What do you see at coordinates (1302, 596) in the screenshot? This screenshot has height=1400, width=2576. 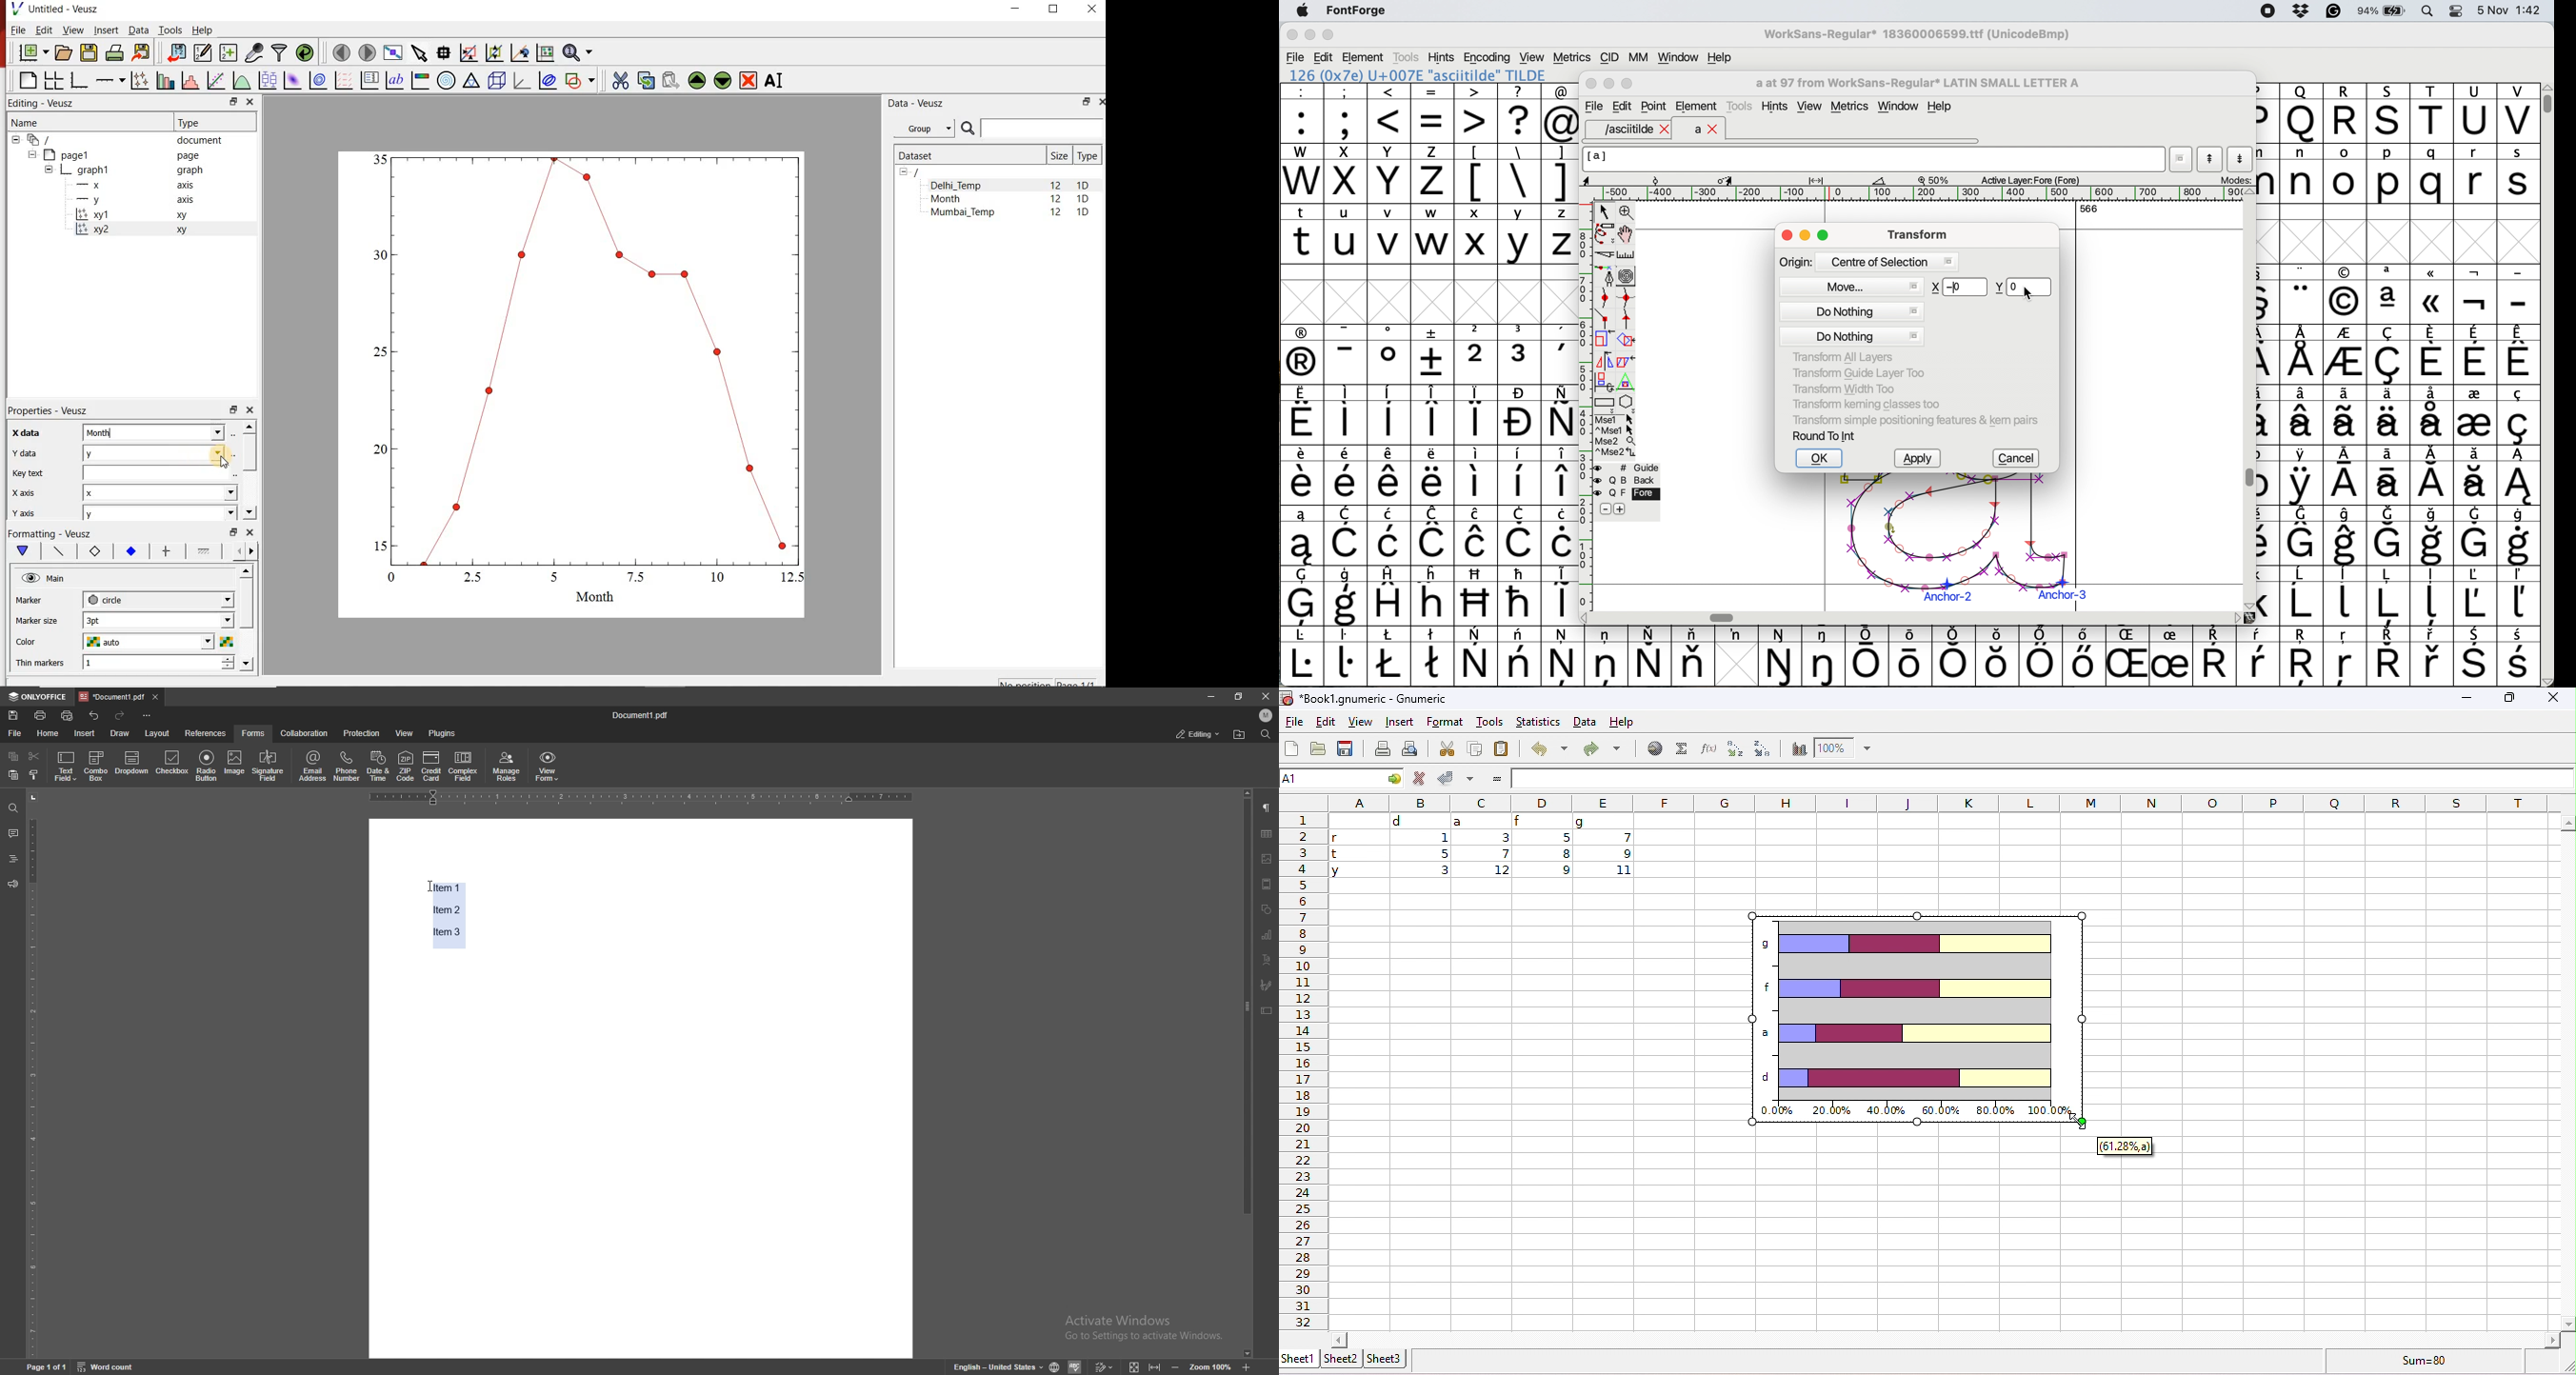 I see `symbol` at bounding box center [1302, 596].